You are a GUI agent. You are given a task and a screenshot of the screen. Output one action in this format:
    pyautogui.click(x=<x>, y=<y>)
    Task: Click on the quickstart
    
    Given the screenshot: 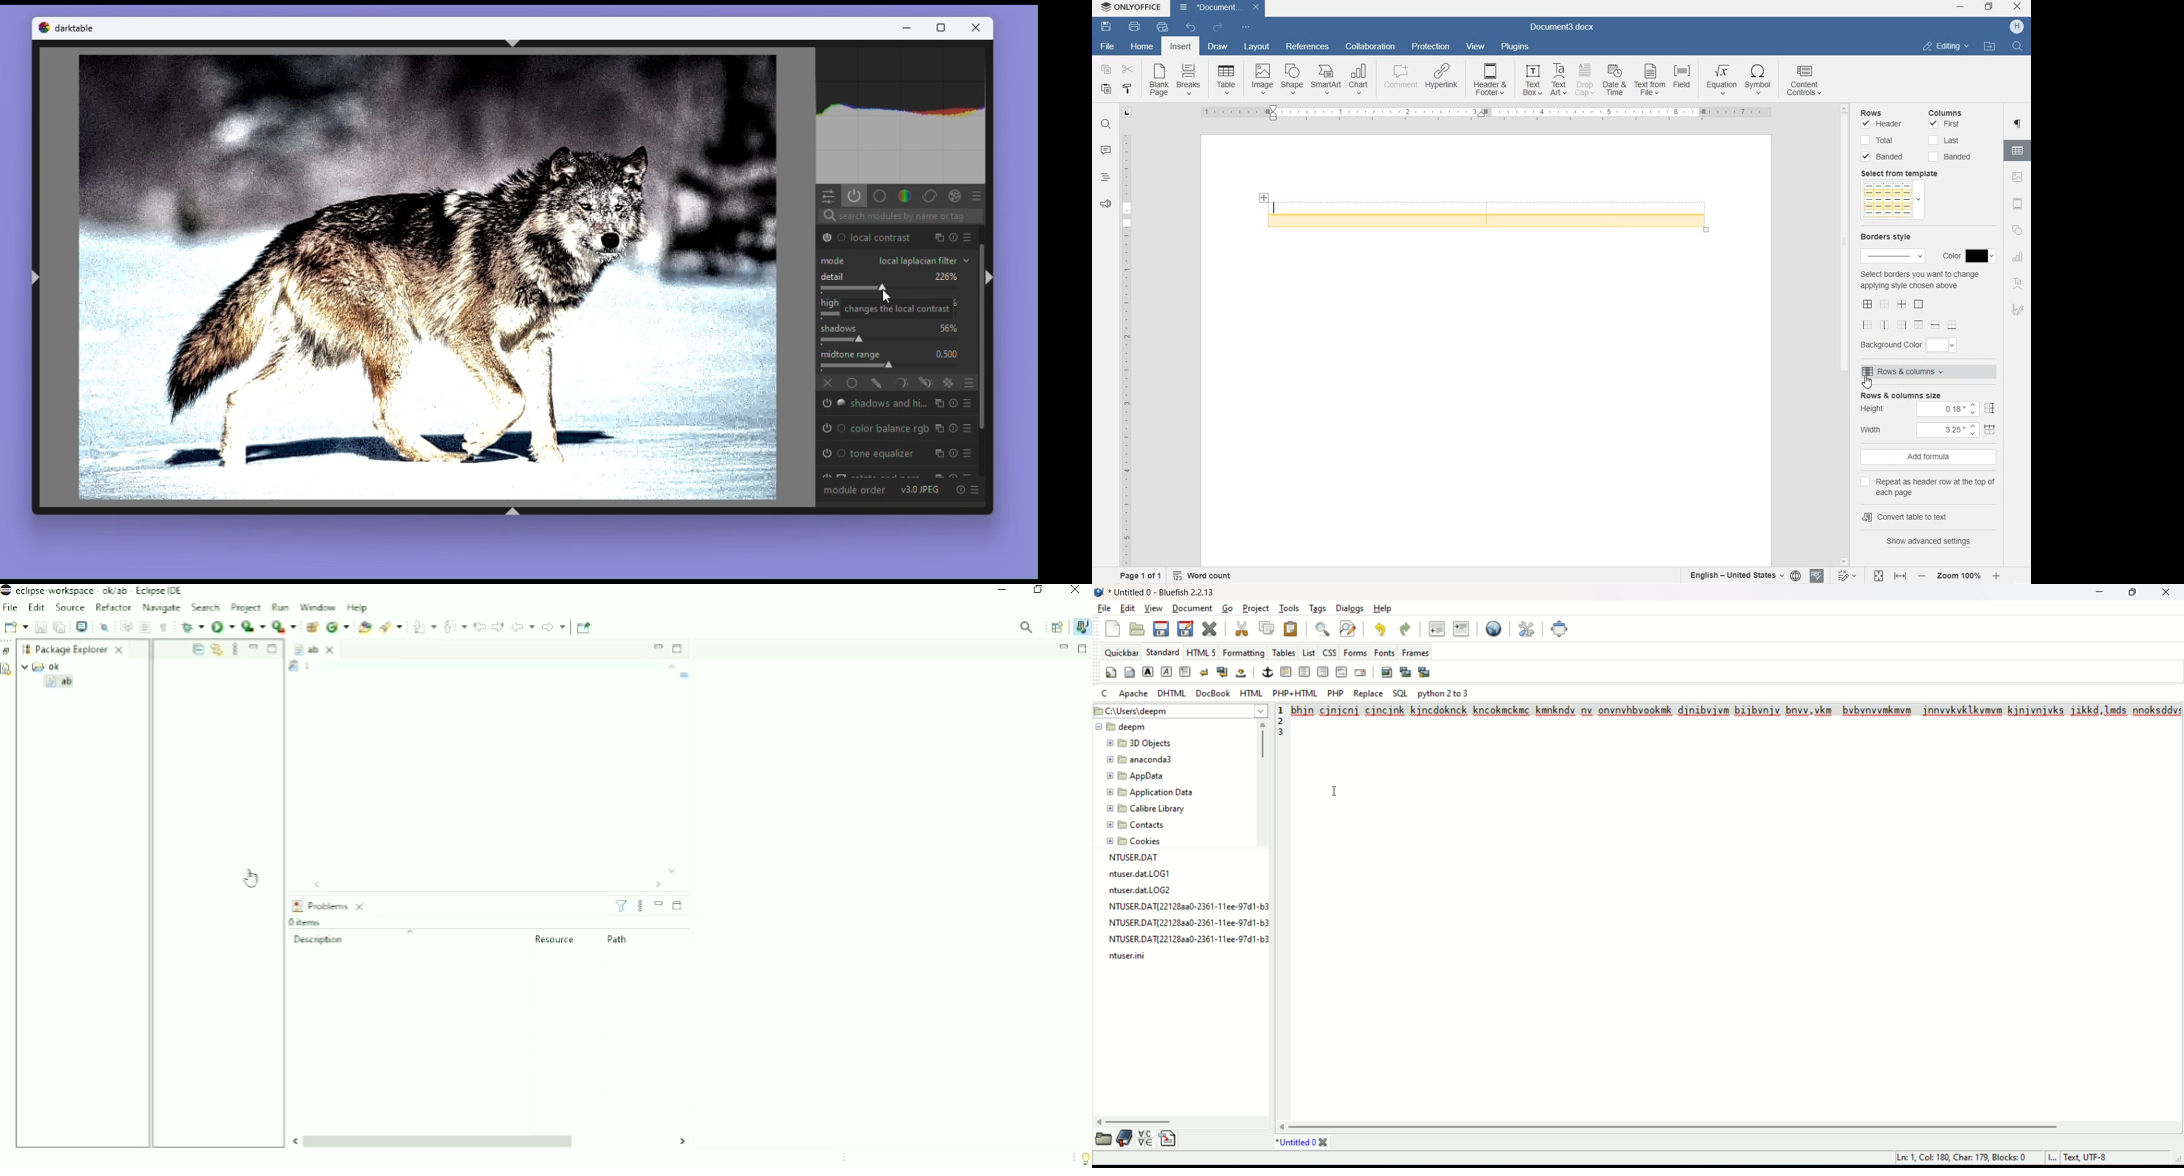 What is the action you would take?
    pyautogui.click(x=1110, y=673)
    